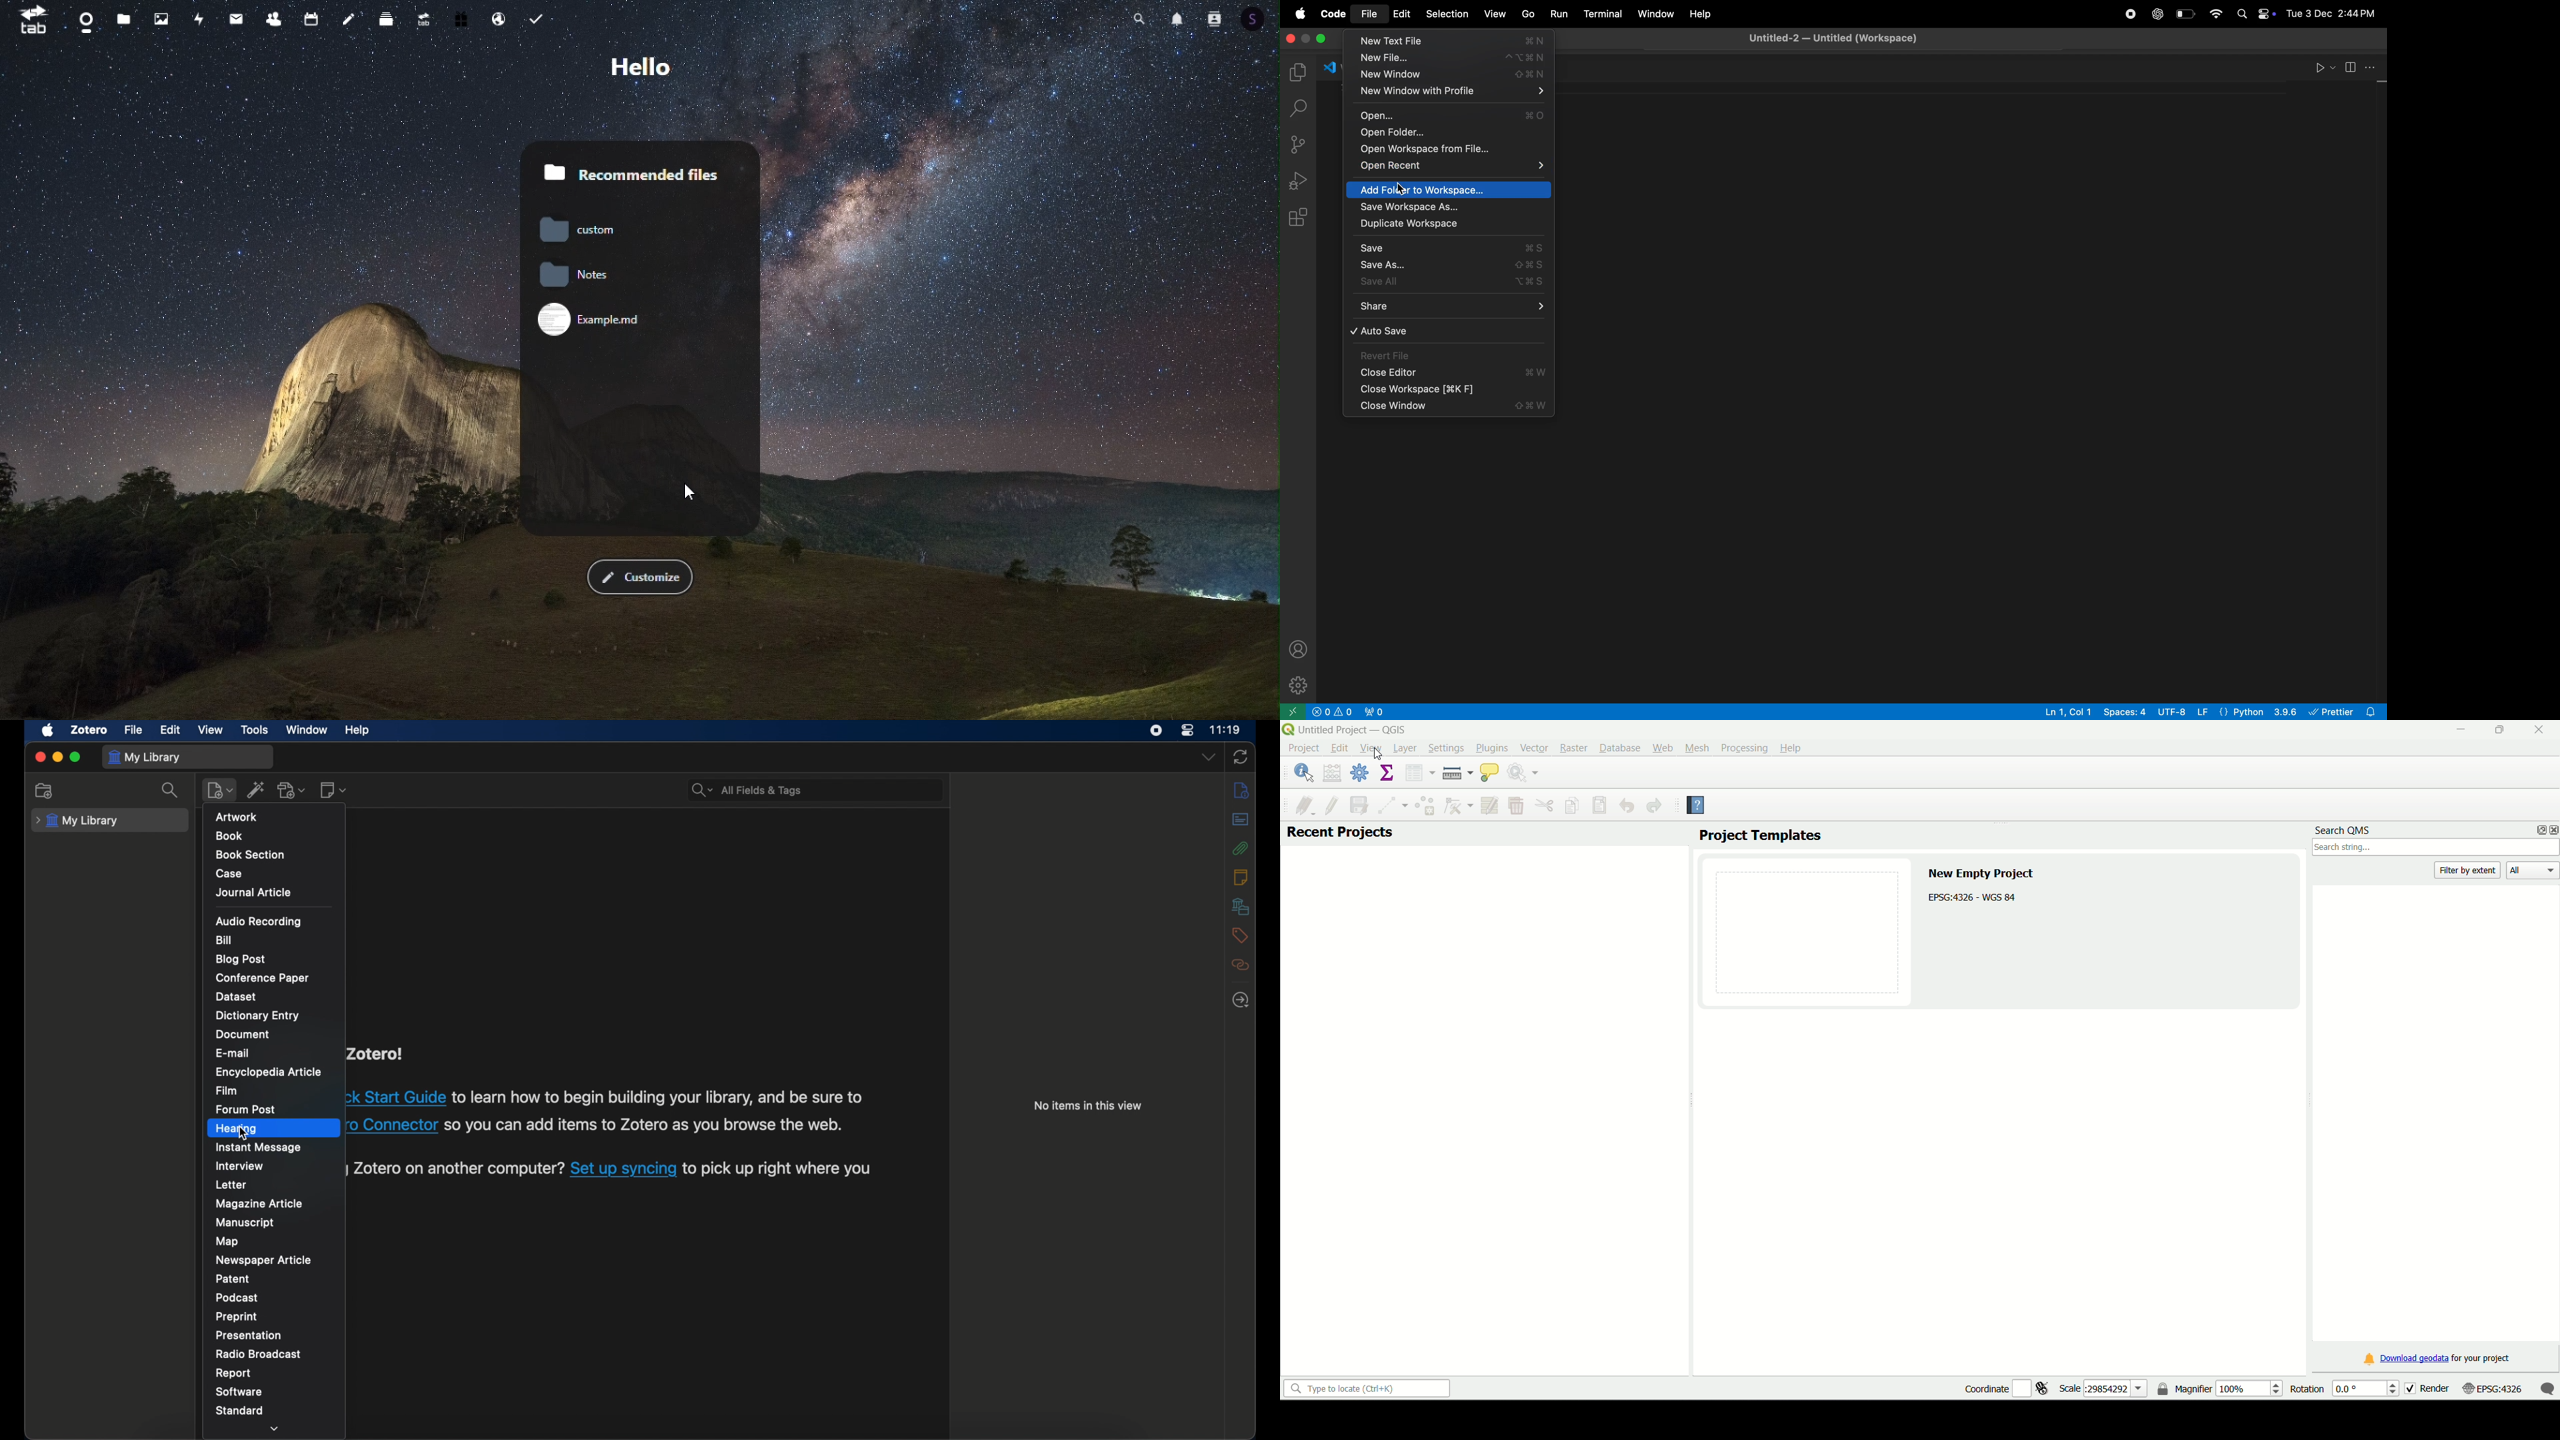  Describe the element at coordinates (1241, 999) in the screenshot. I see `locate` at that location.